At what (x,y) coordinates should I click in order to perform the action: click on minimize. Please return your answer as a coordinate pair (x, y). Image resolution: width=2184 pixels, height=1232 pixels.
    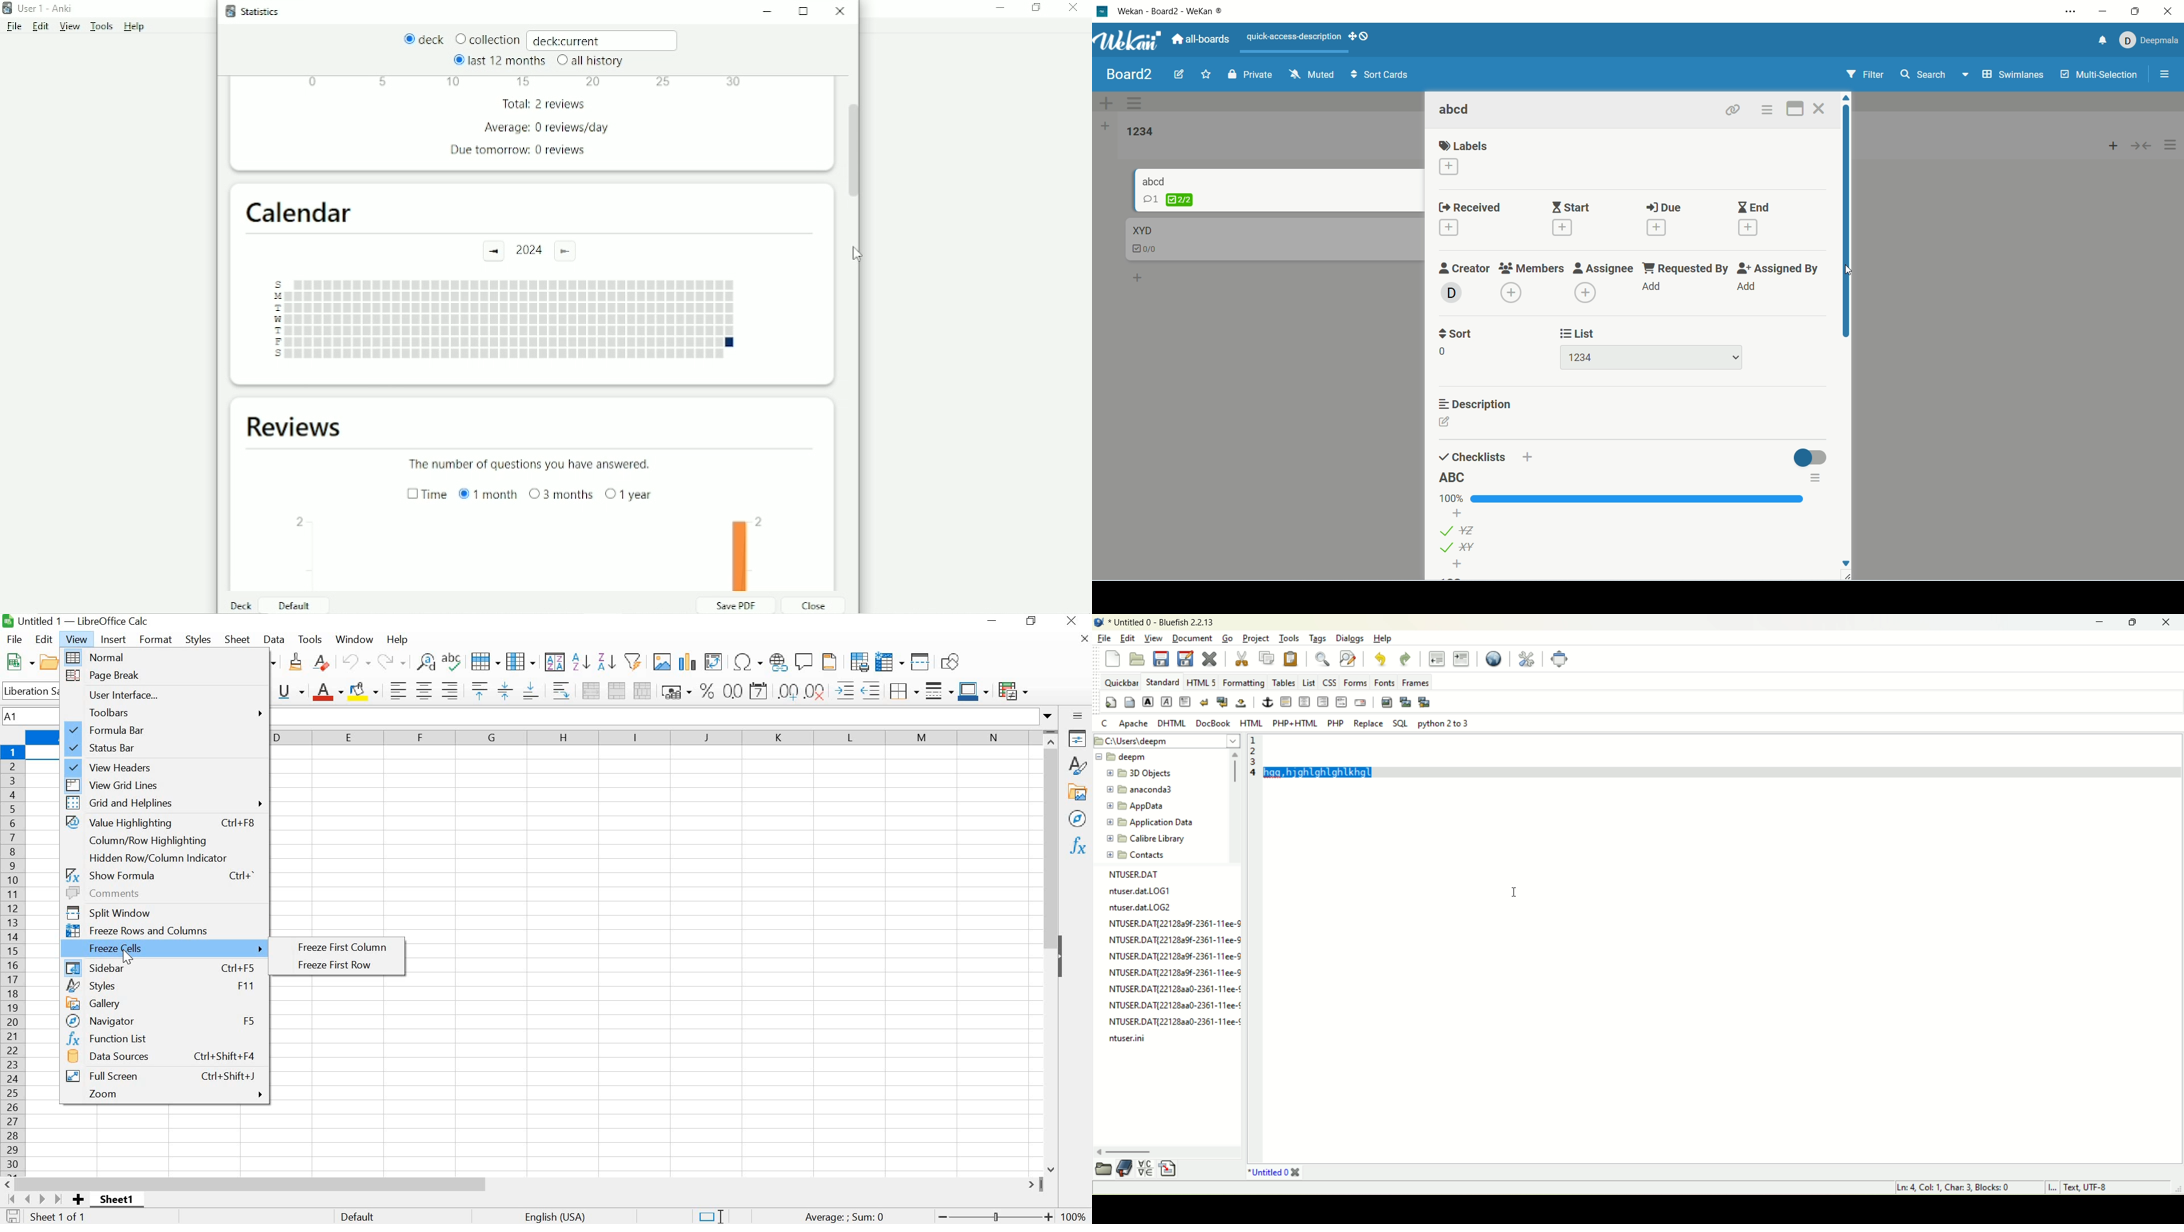
    Looking at the image, I should click on (2103, 623).